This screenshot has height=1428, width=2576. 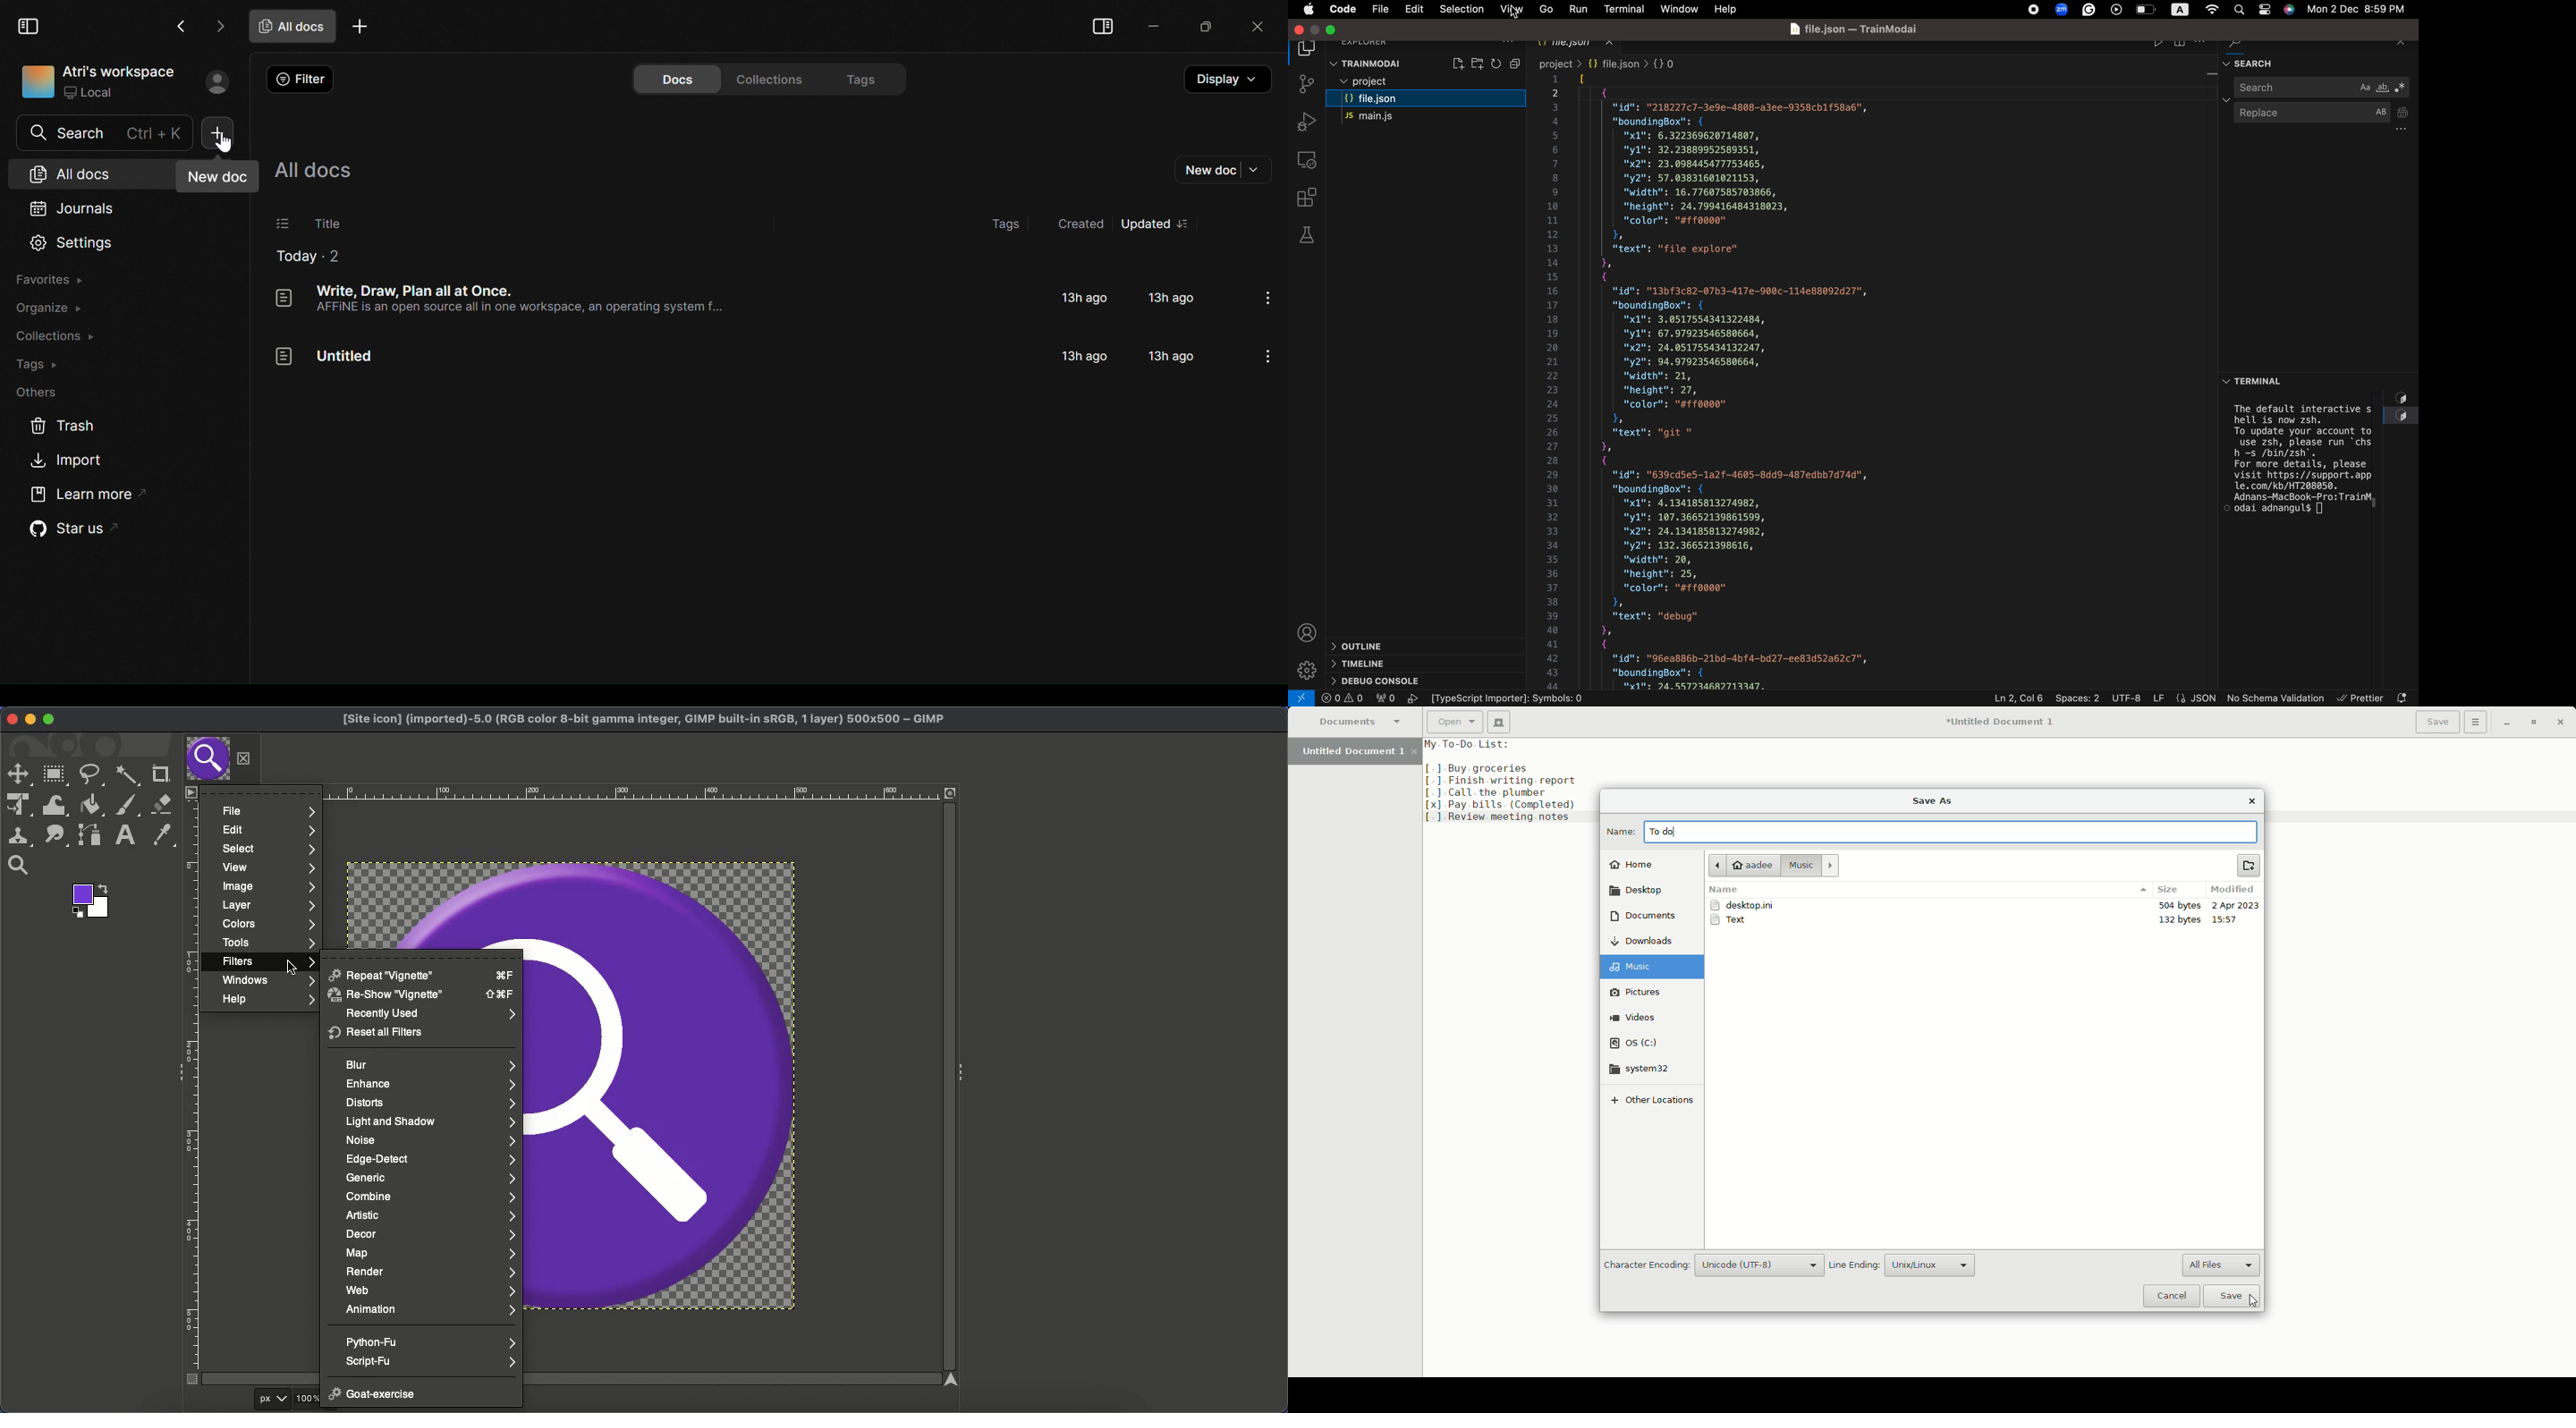 What do you see at coordinates (41, 393) in the screenshot?
I see `Others` at bounding box center [41, 393].